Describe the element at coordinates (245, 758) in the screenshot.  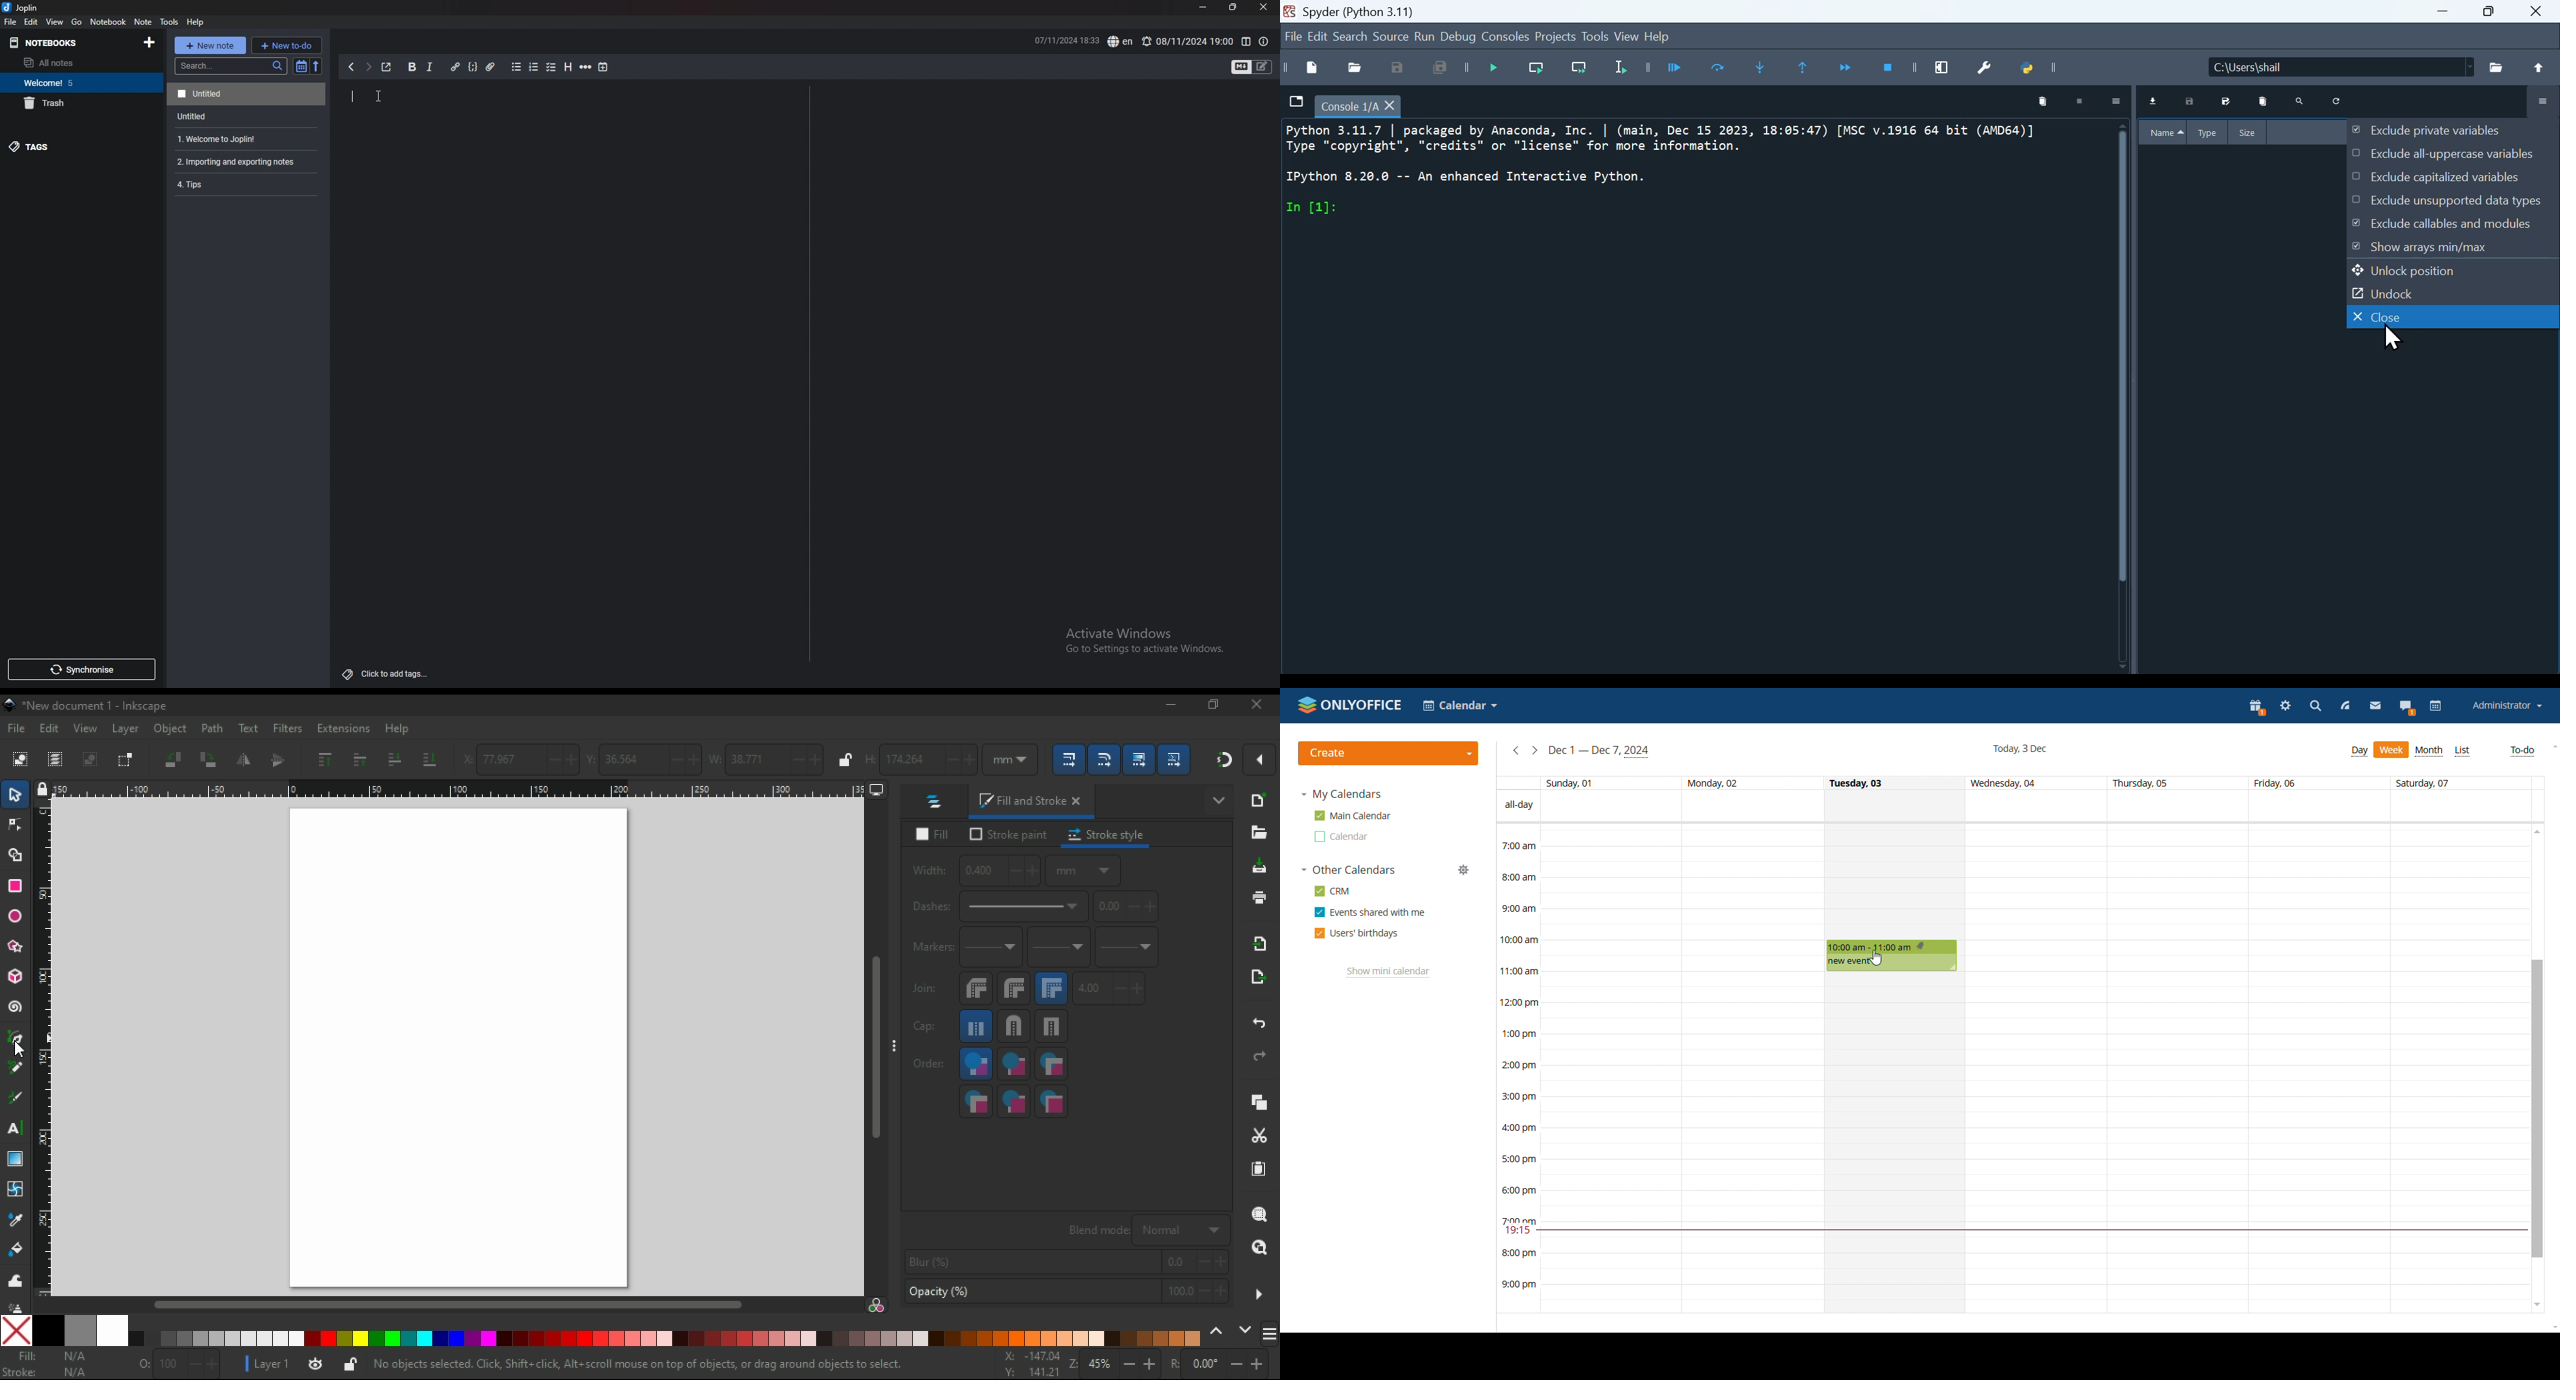
I see `object flip horizontal` at that location.